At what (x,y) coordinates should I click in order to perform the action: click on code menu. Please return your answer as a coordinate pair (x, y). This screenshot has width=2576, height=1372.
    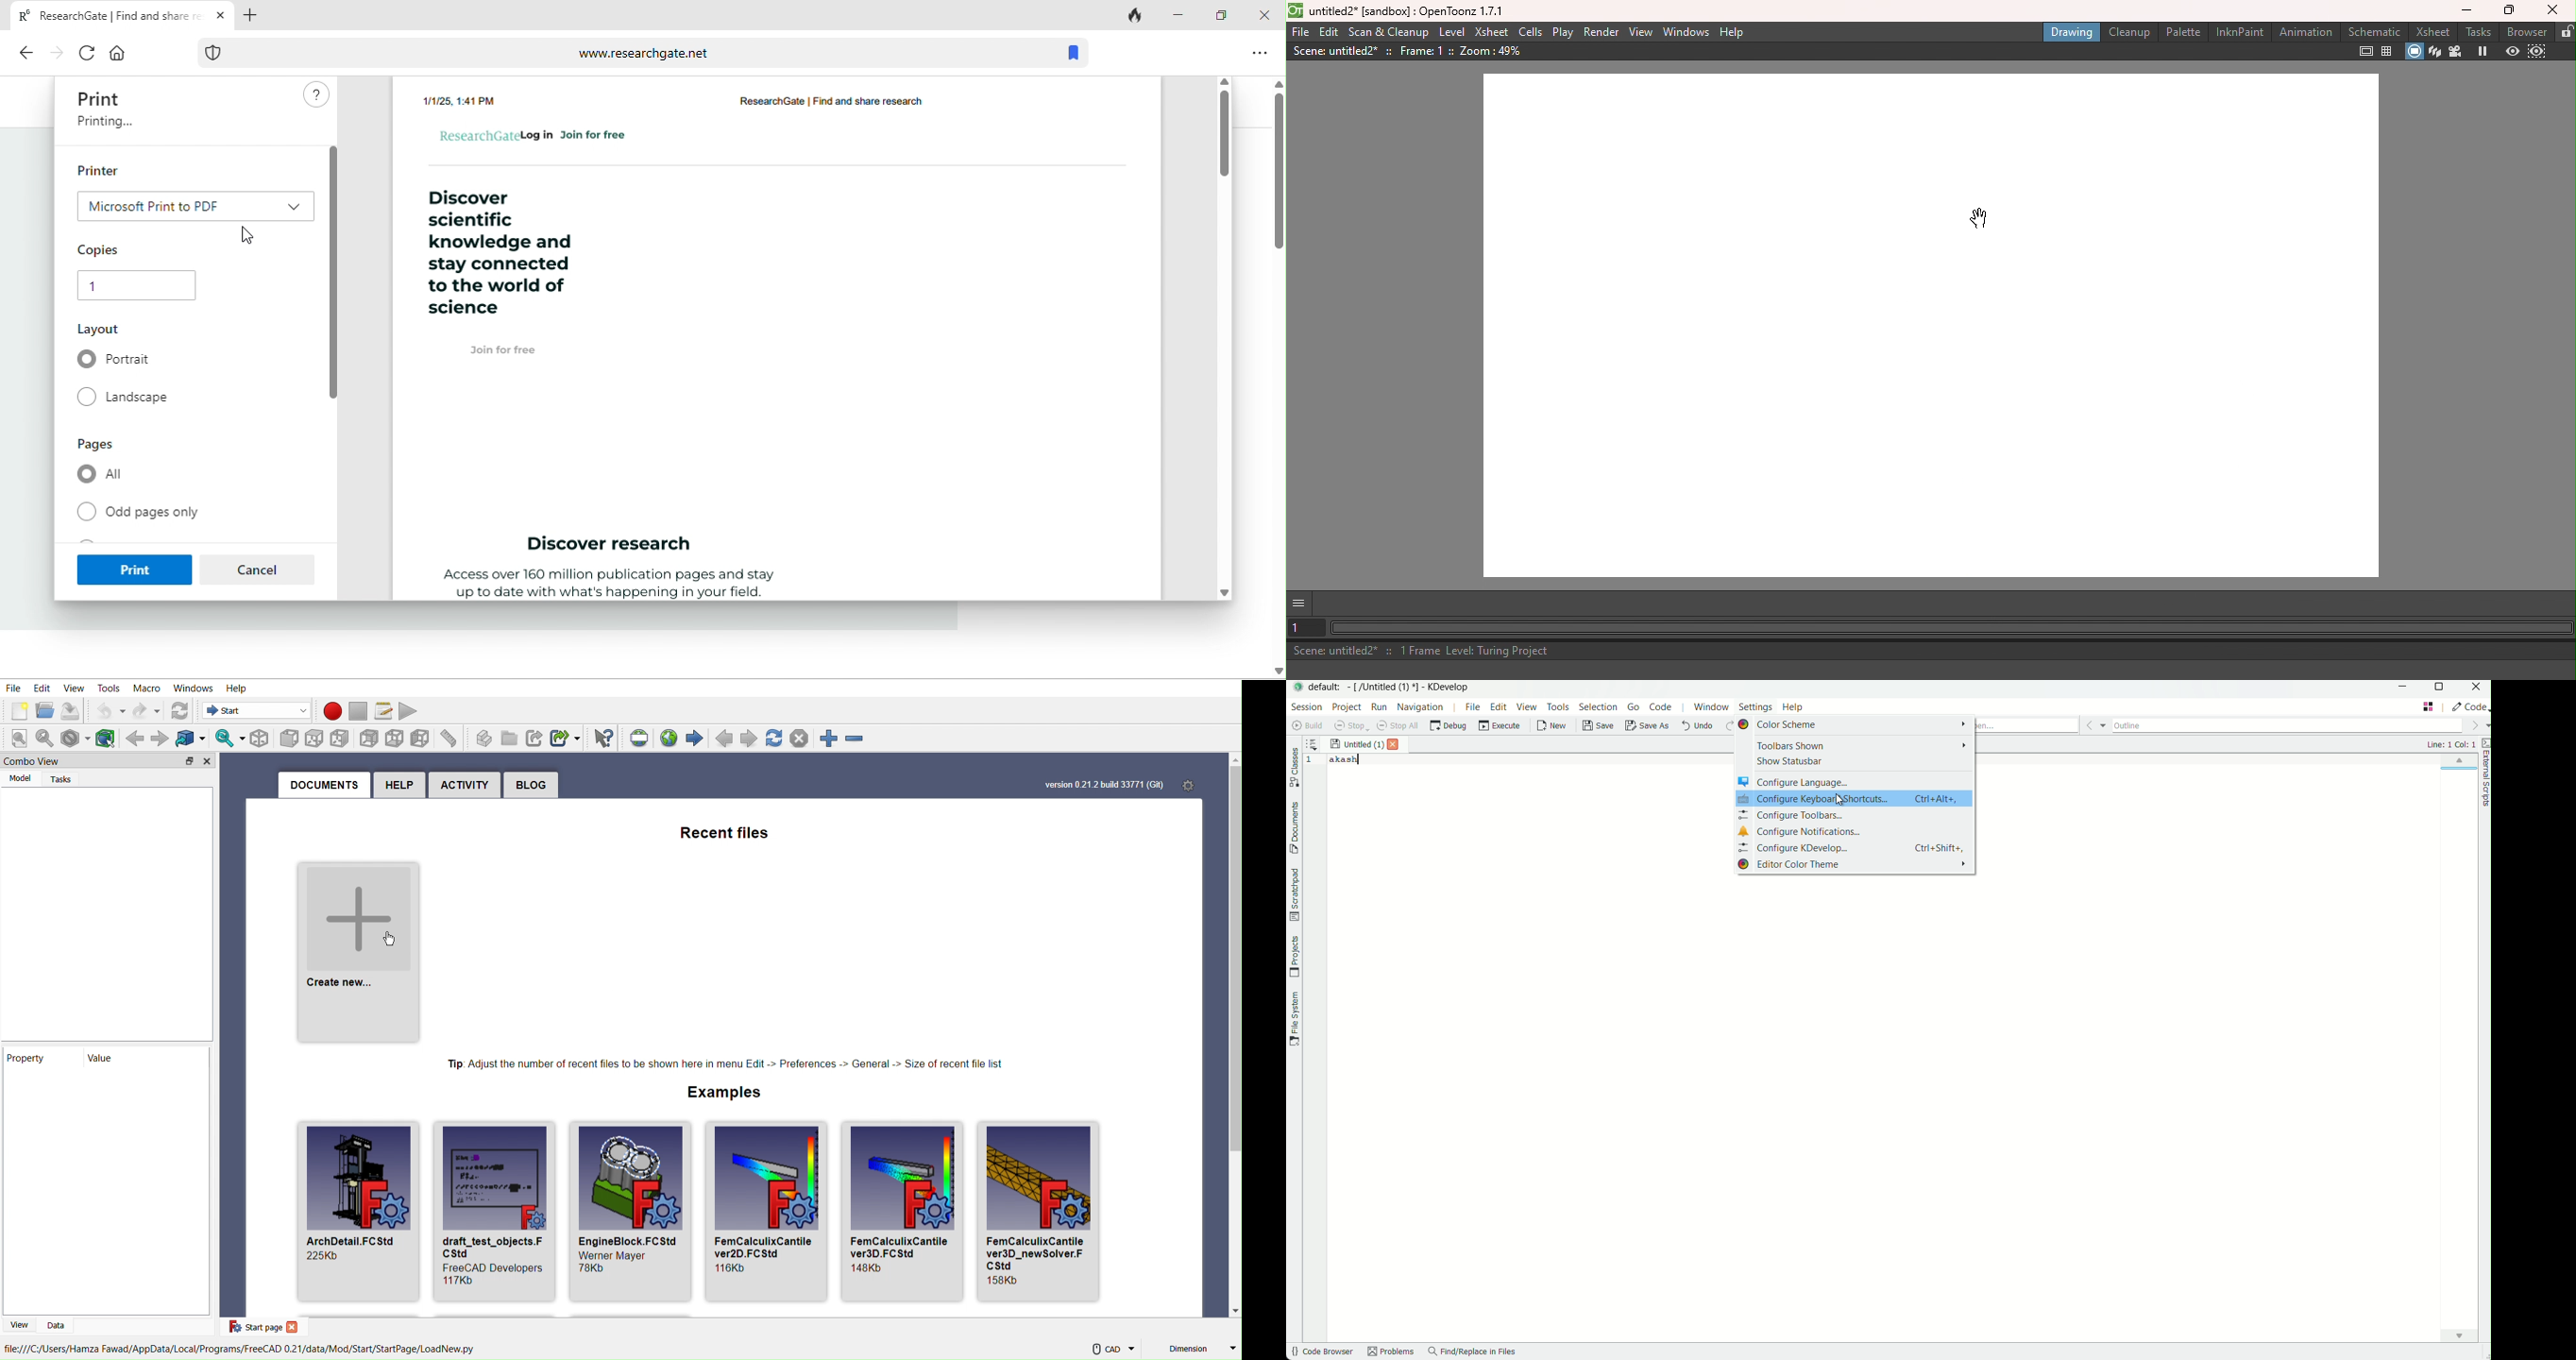
    Looking at the image, I should click on (1661, 707).